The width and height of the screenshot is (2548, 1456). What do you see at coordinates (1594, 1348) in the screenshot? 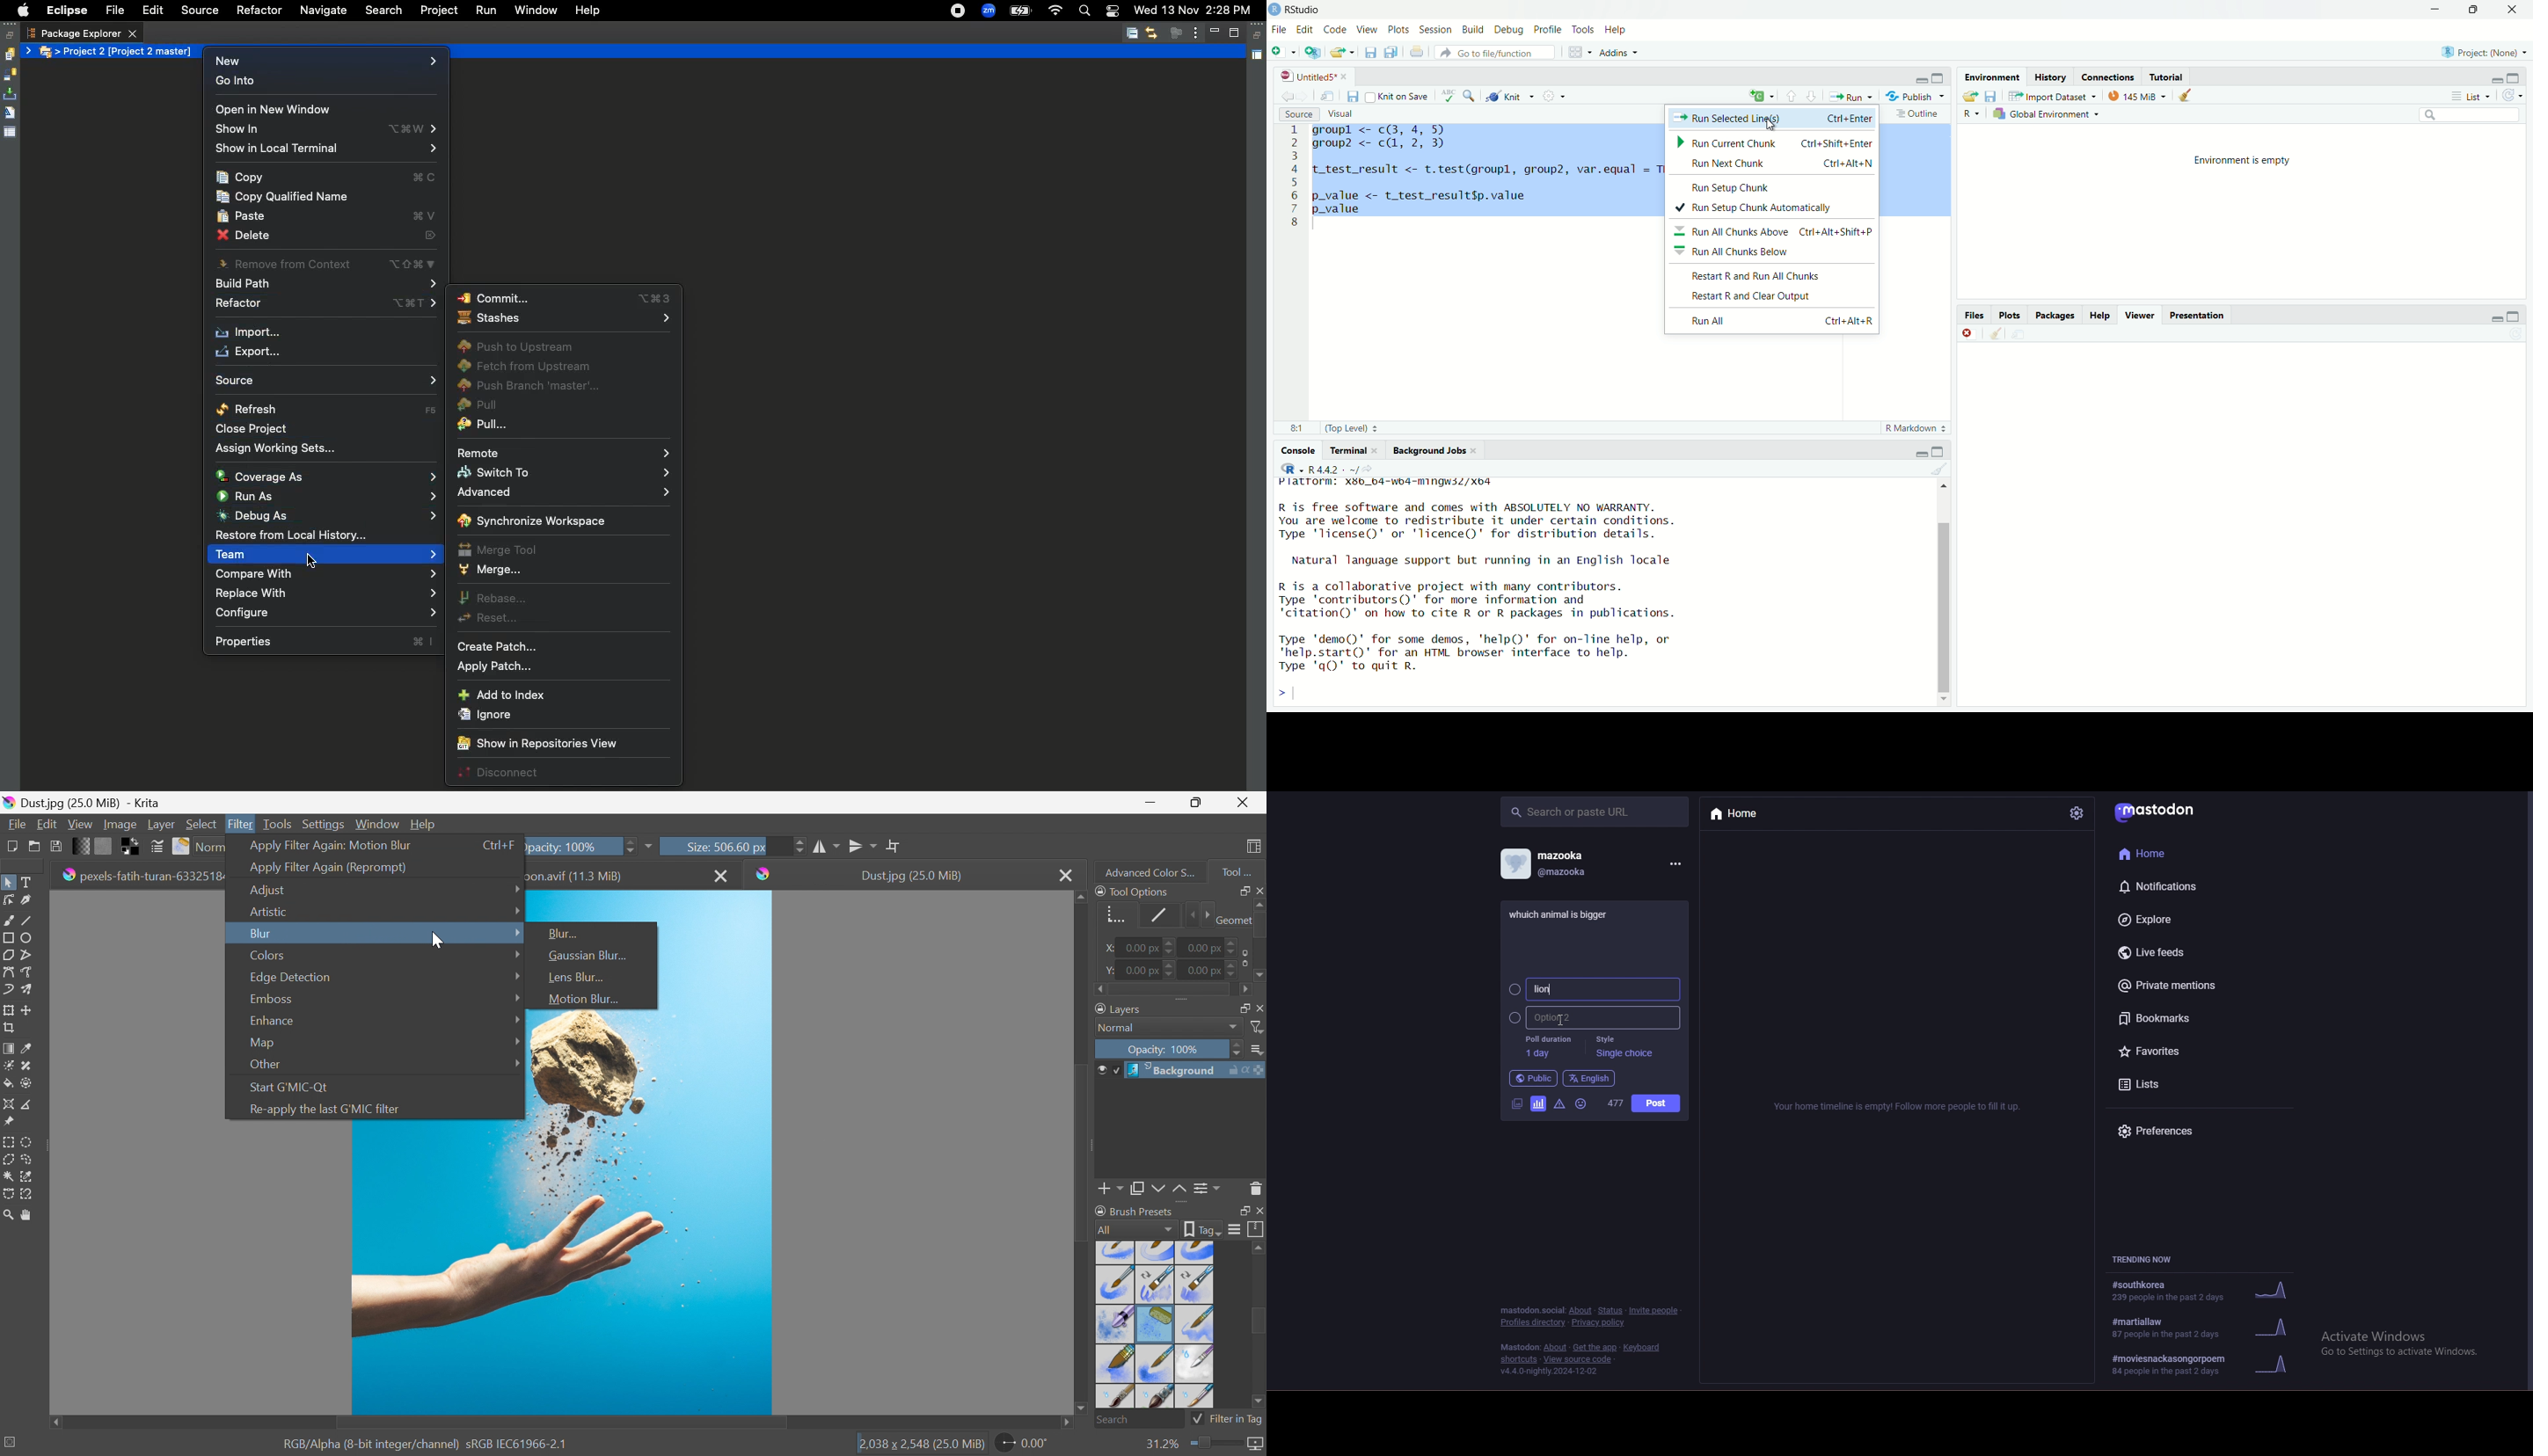
I see `get the app` at bounding box center [1594, 1348].